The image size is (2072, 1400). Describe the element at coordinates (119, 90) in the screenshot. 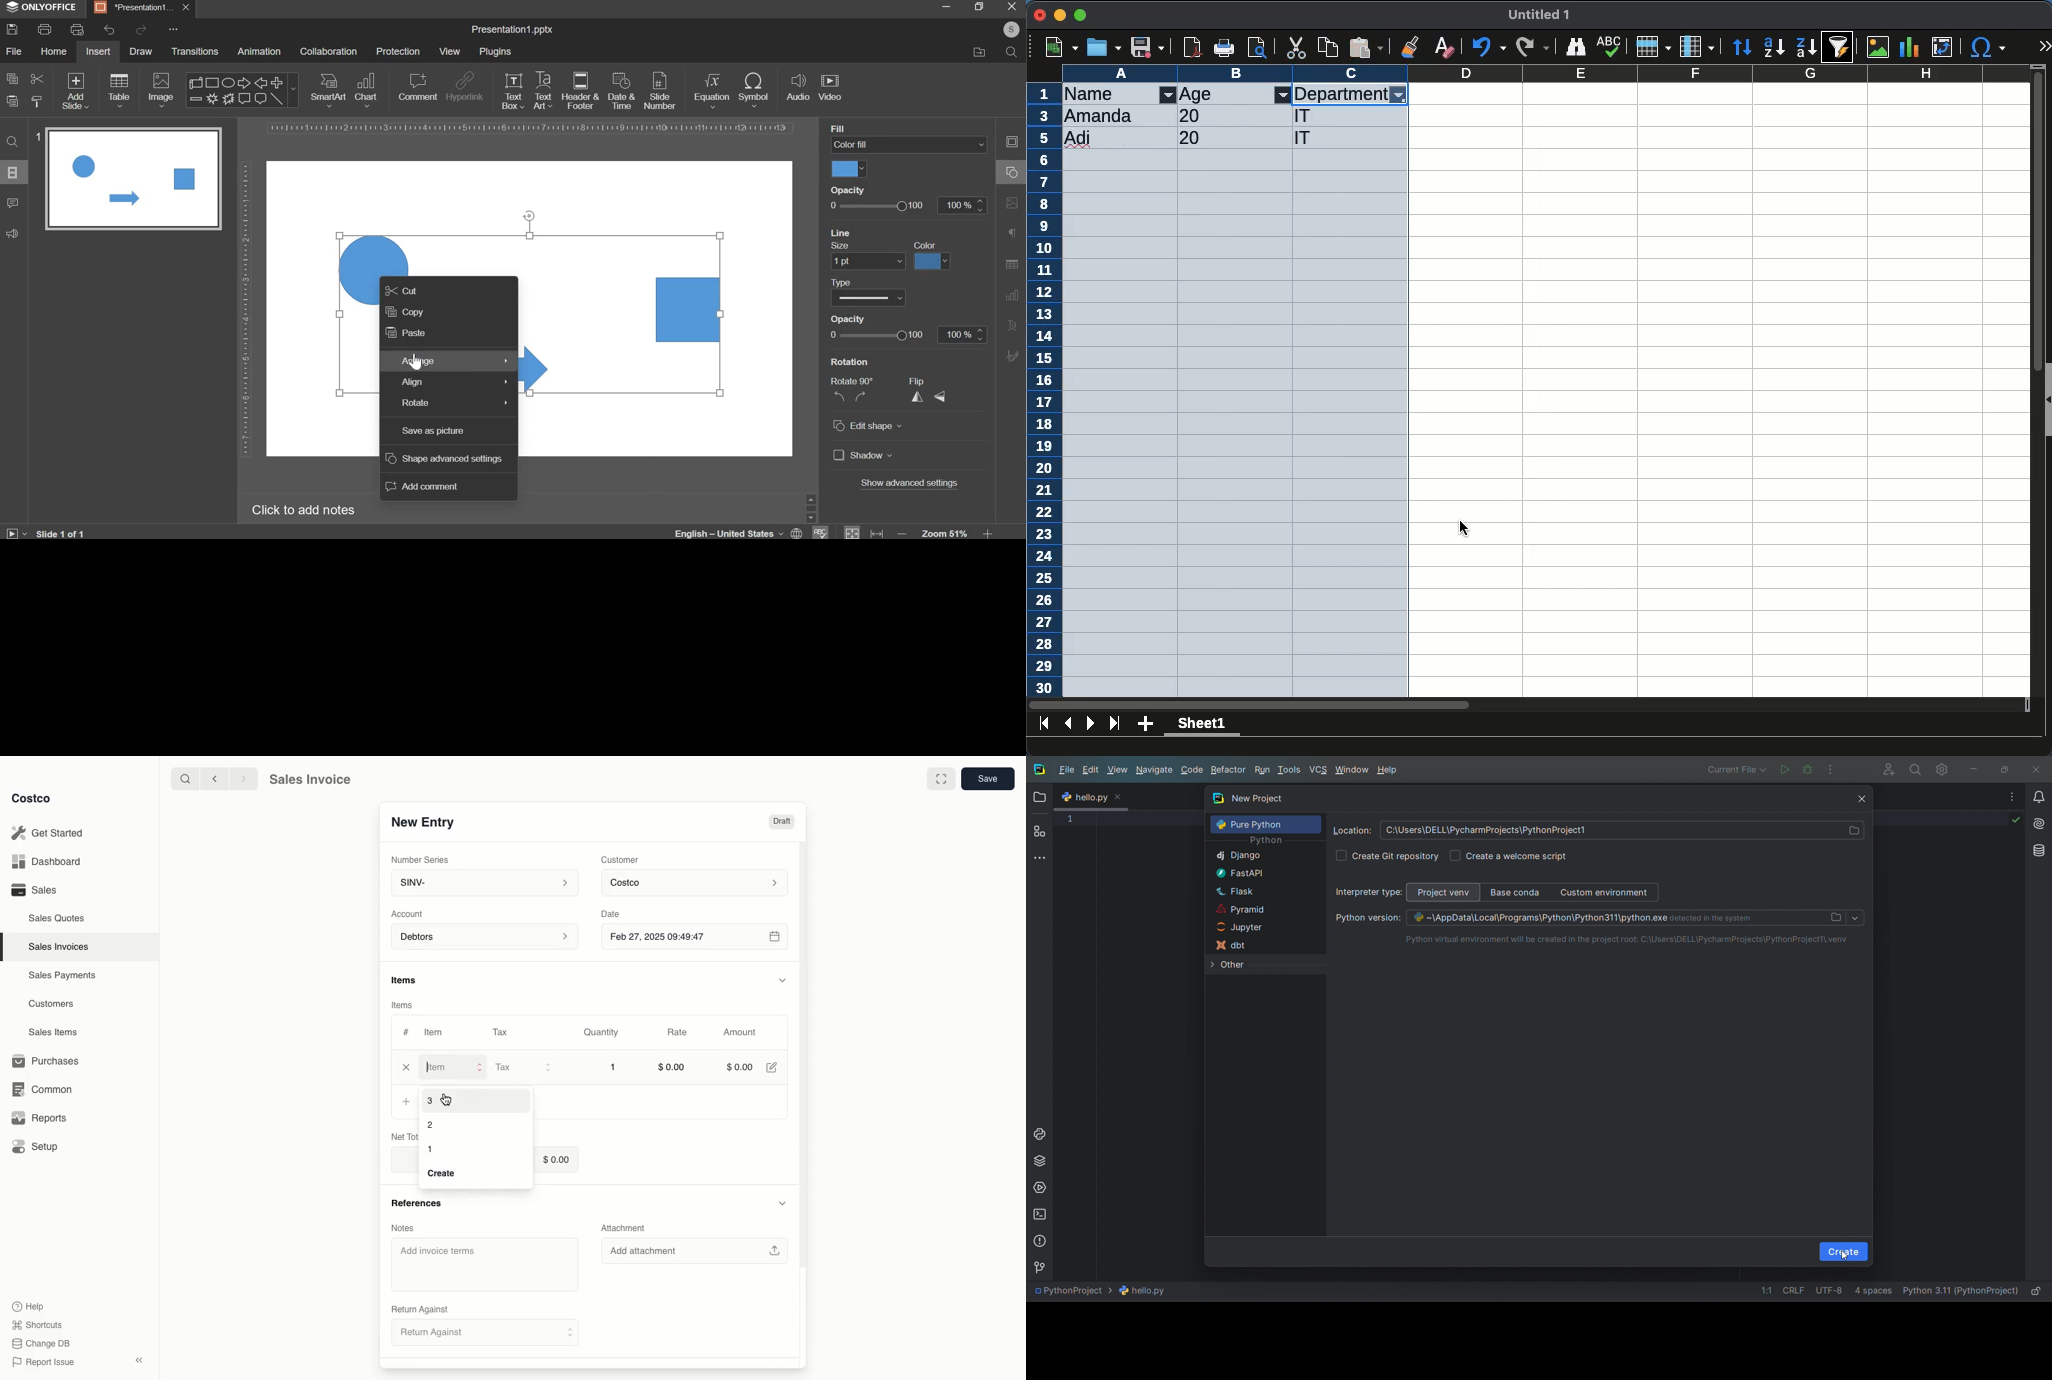

I see `table` at that location.